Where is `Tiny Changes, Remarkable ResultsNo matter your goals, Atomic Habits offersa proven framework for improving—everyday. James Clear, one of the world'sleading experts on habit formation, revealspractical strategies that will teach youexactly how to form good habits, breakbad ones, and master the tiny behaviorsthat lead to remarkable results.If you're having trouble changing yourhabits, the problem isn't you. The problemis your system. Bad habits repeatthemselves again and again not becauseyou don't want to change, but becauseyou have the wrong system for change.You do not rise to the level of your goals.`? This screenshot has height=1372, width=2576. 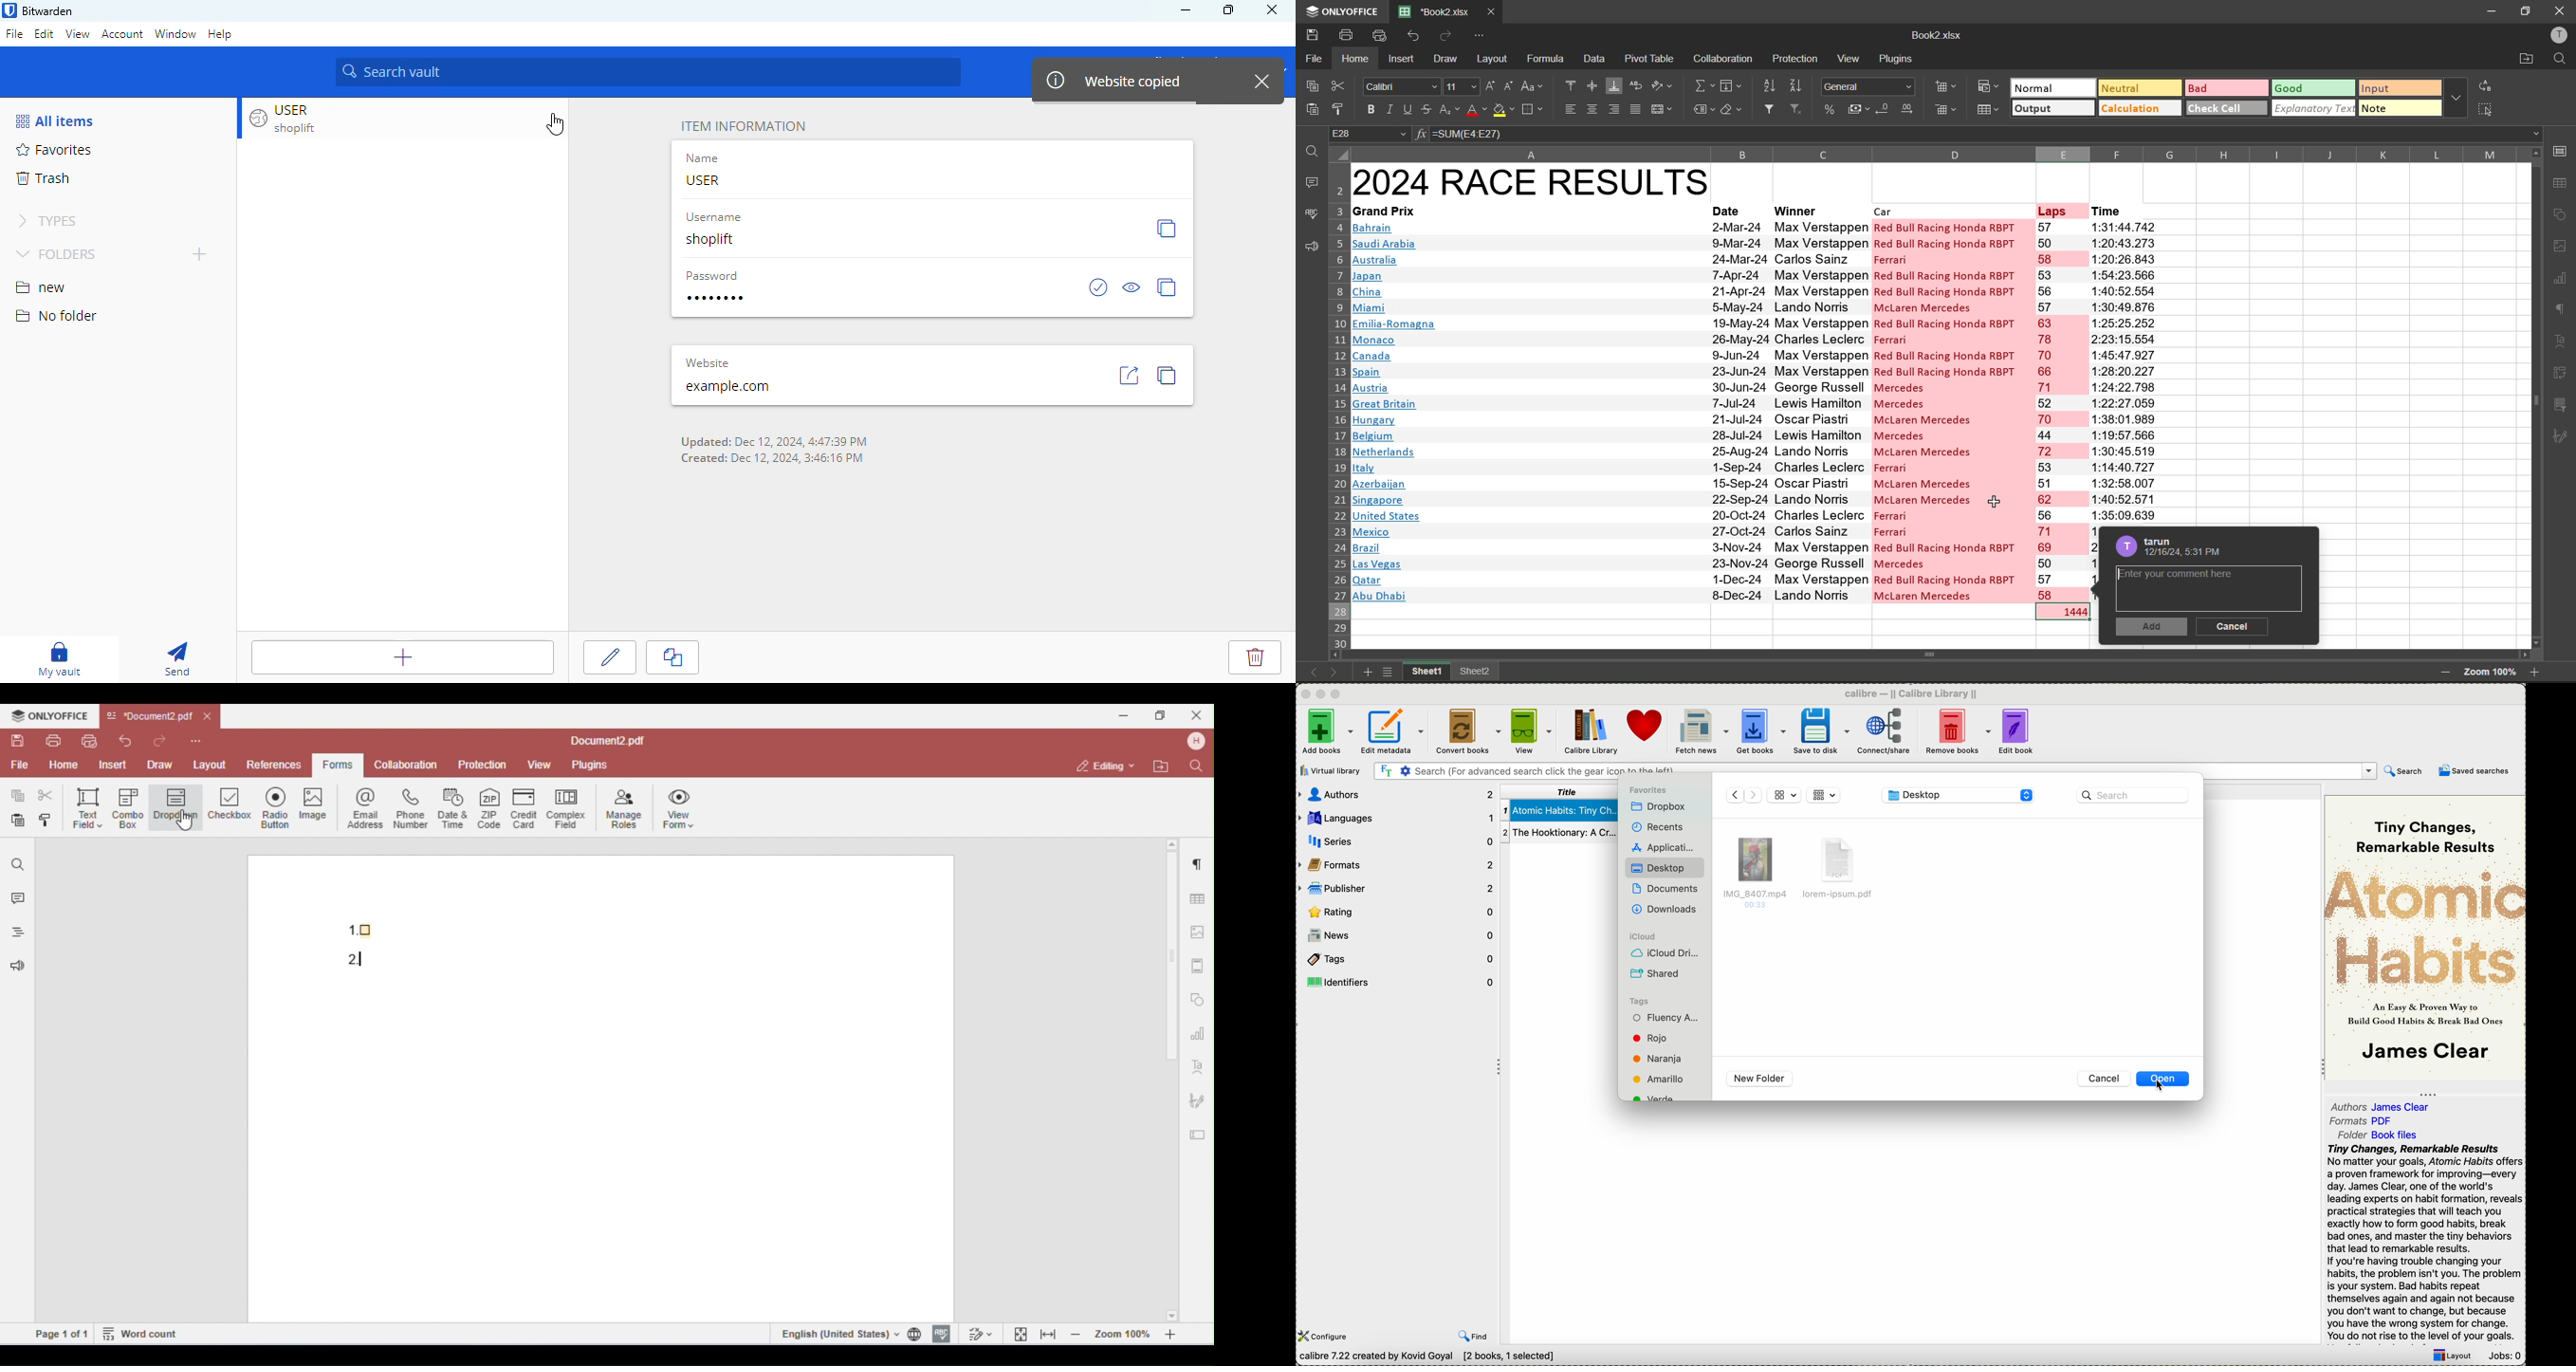
Tiny Changes, Remarkable ResultsNo matter your goals, Atomic Habits offersa proven framework for improving—everyday. James Clear, one of the world'sleading experts on habit formation, revealspractical strategies that will teach youexactly how to form good habits, breakbad ones, and master the tiny behaviorsthat lead to remarkable results.If you're having trouble changing yourhabits, the problem isn't you. The problemis your system. Bad habits repeatthemselves again and again not becauseyou don't want to change, but becauseyou have the wrong system for change.You do not rise to the level of your goals. is located at coordinates (2423, 1243).